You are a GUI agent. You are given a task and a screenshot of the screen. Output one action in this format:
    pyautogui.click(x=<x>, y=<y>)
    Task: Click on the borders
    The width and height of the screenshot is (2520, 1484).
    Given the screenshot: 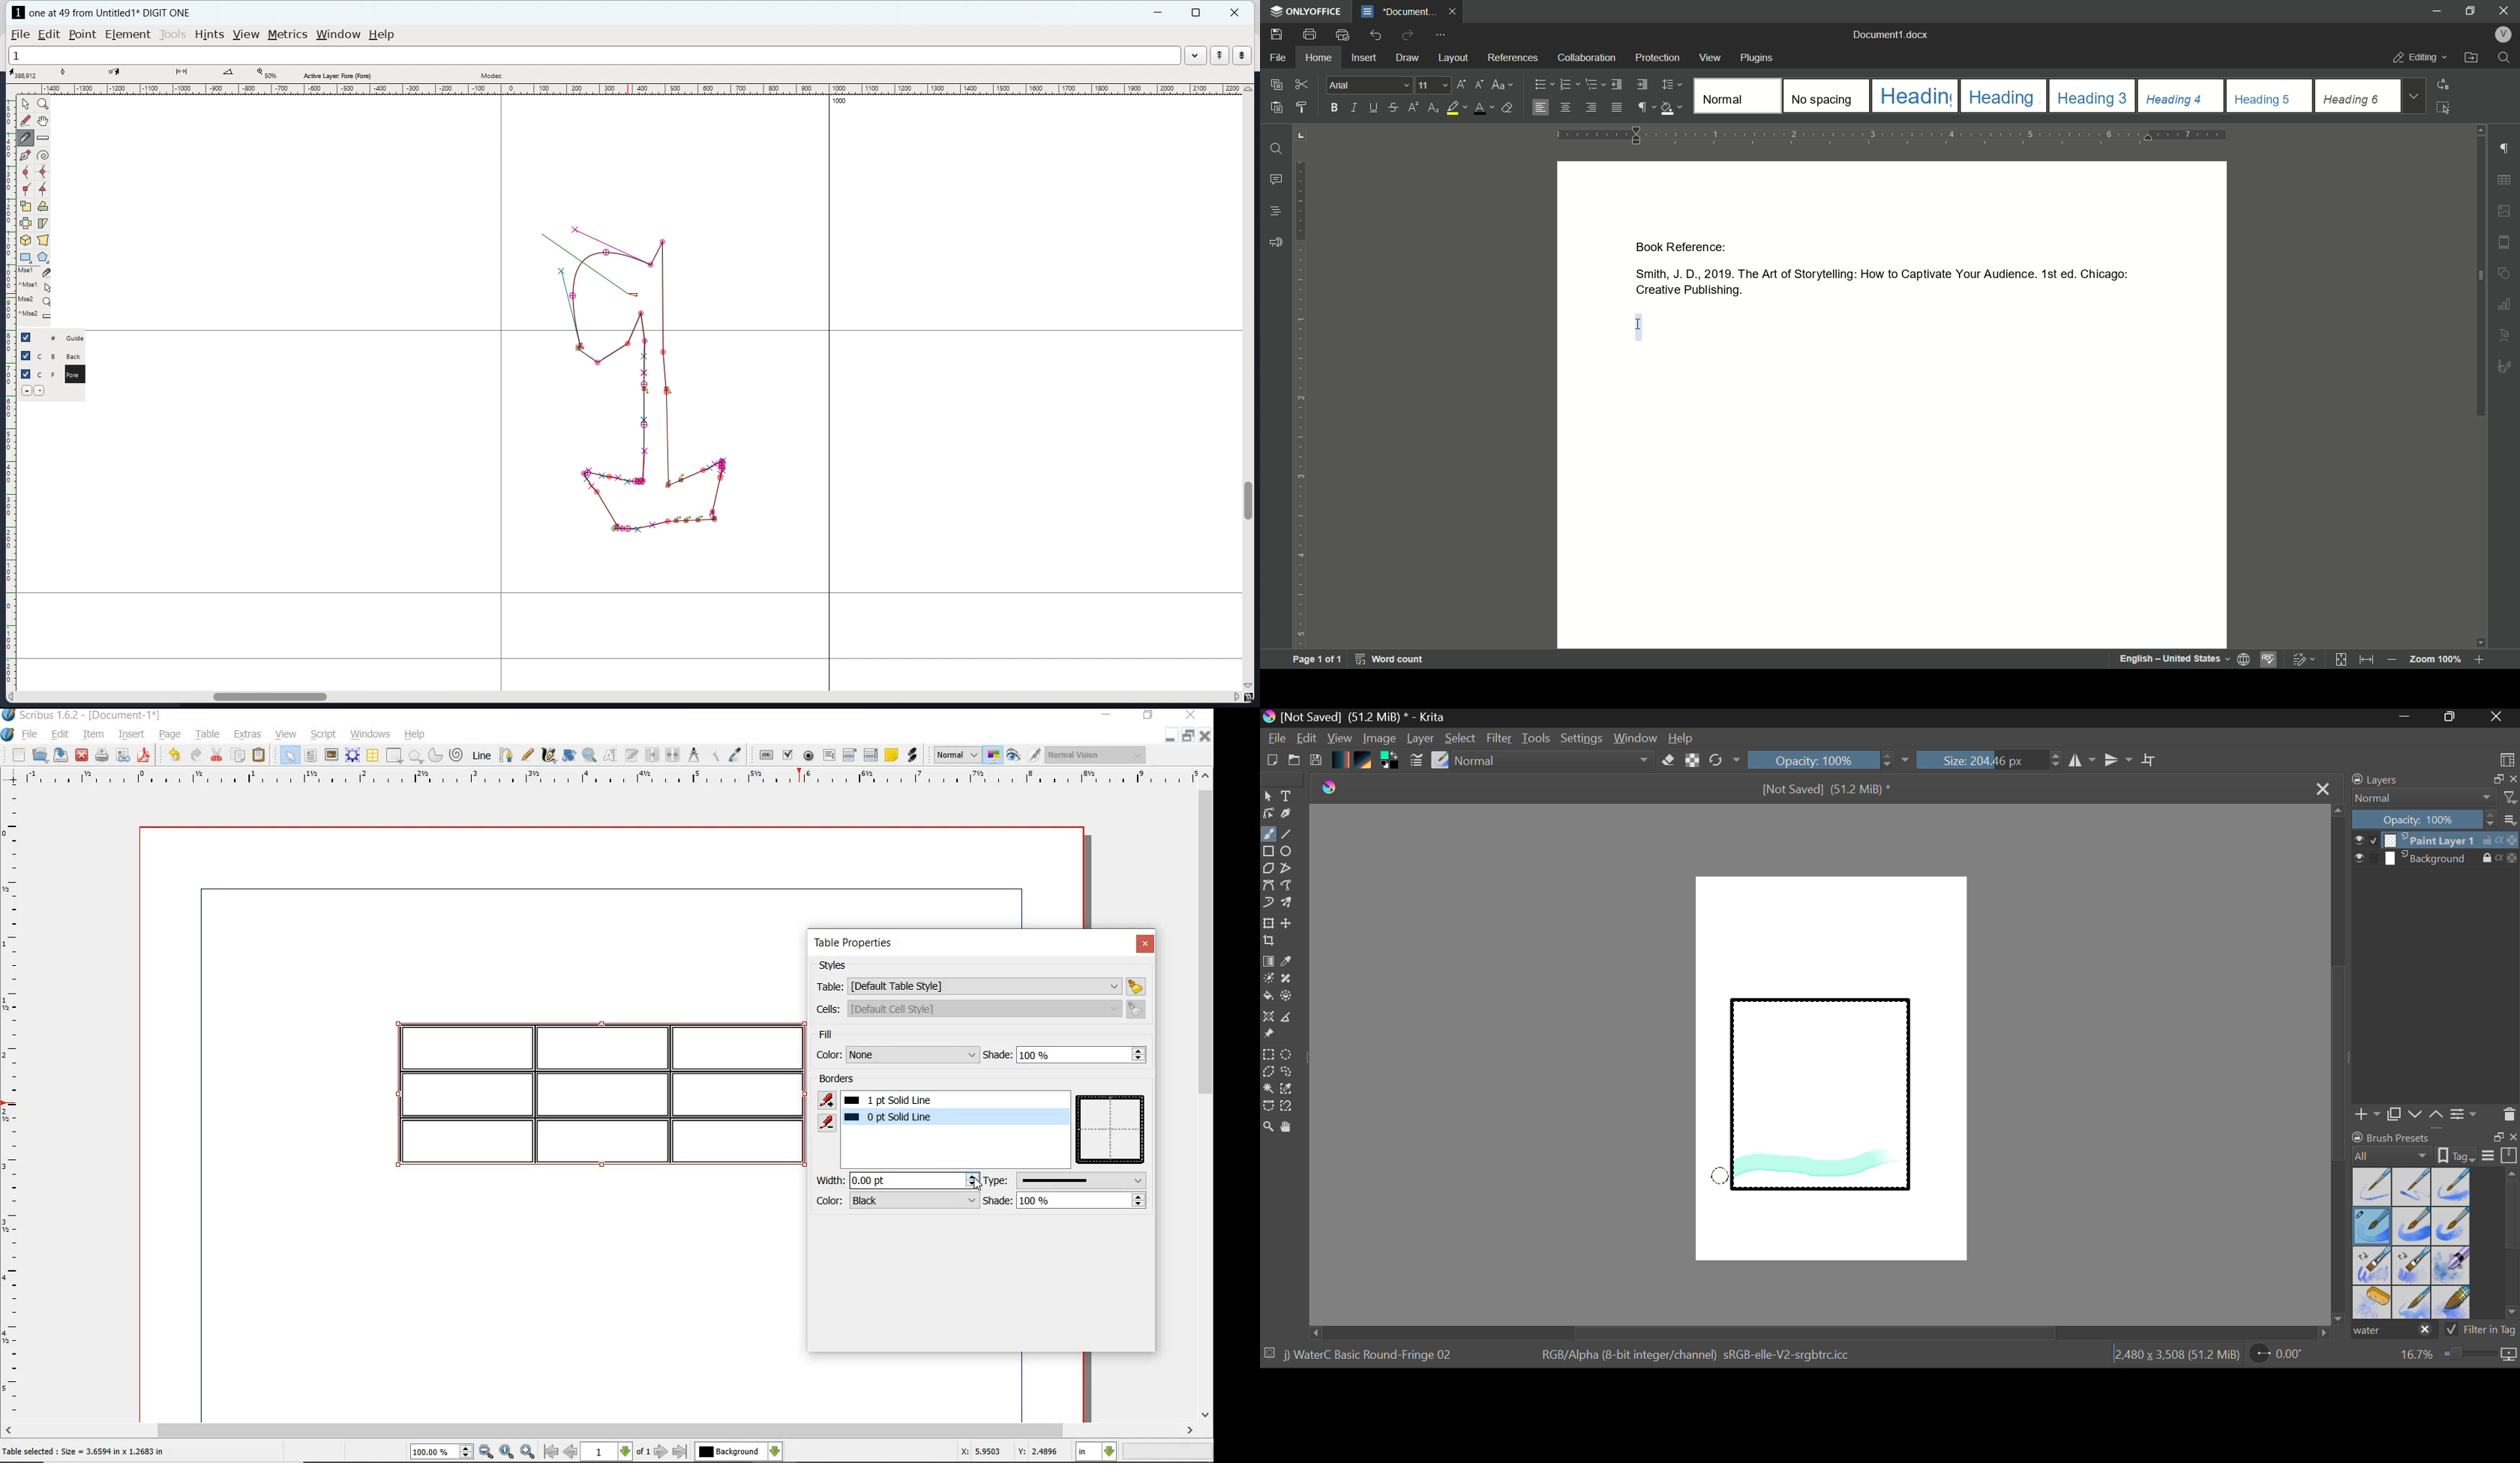 What is the action you would take?
    pyautogui.click(x=840, y=1080)
    